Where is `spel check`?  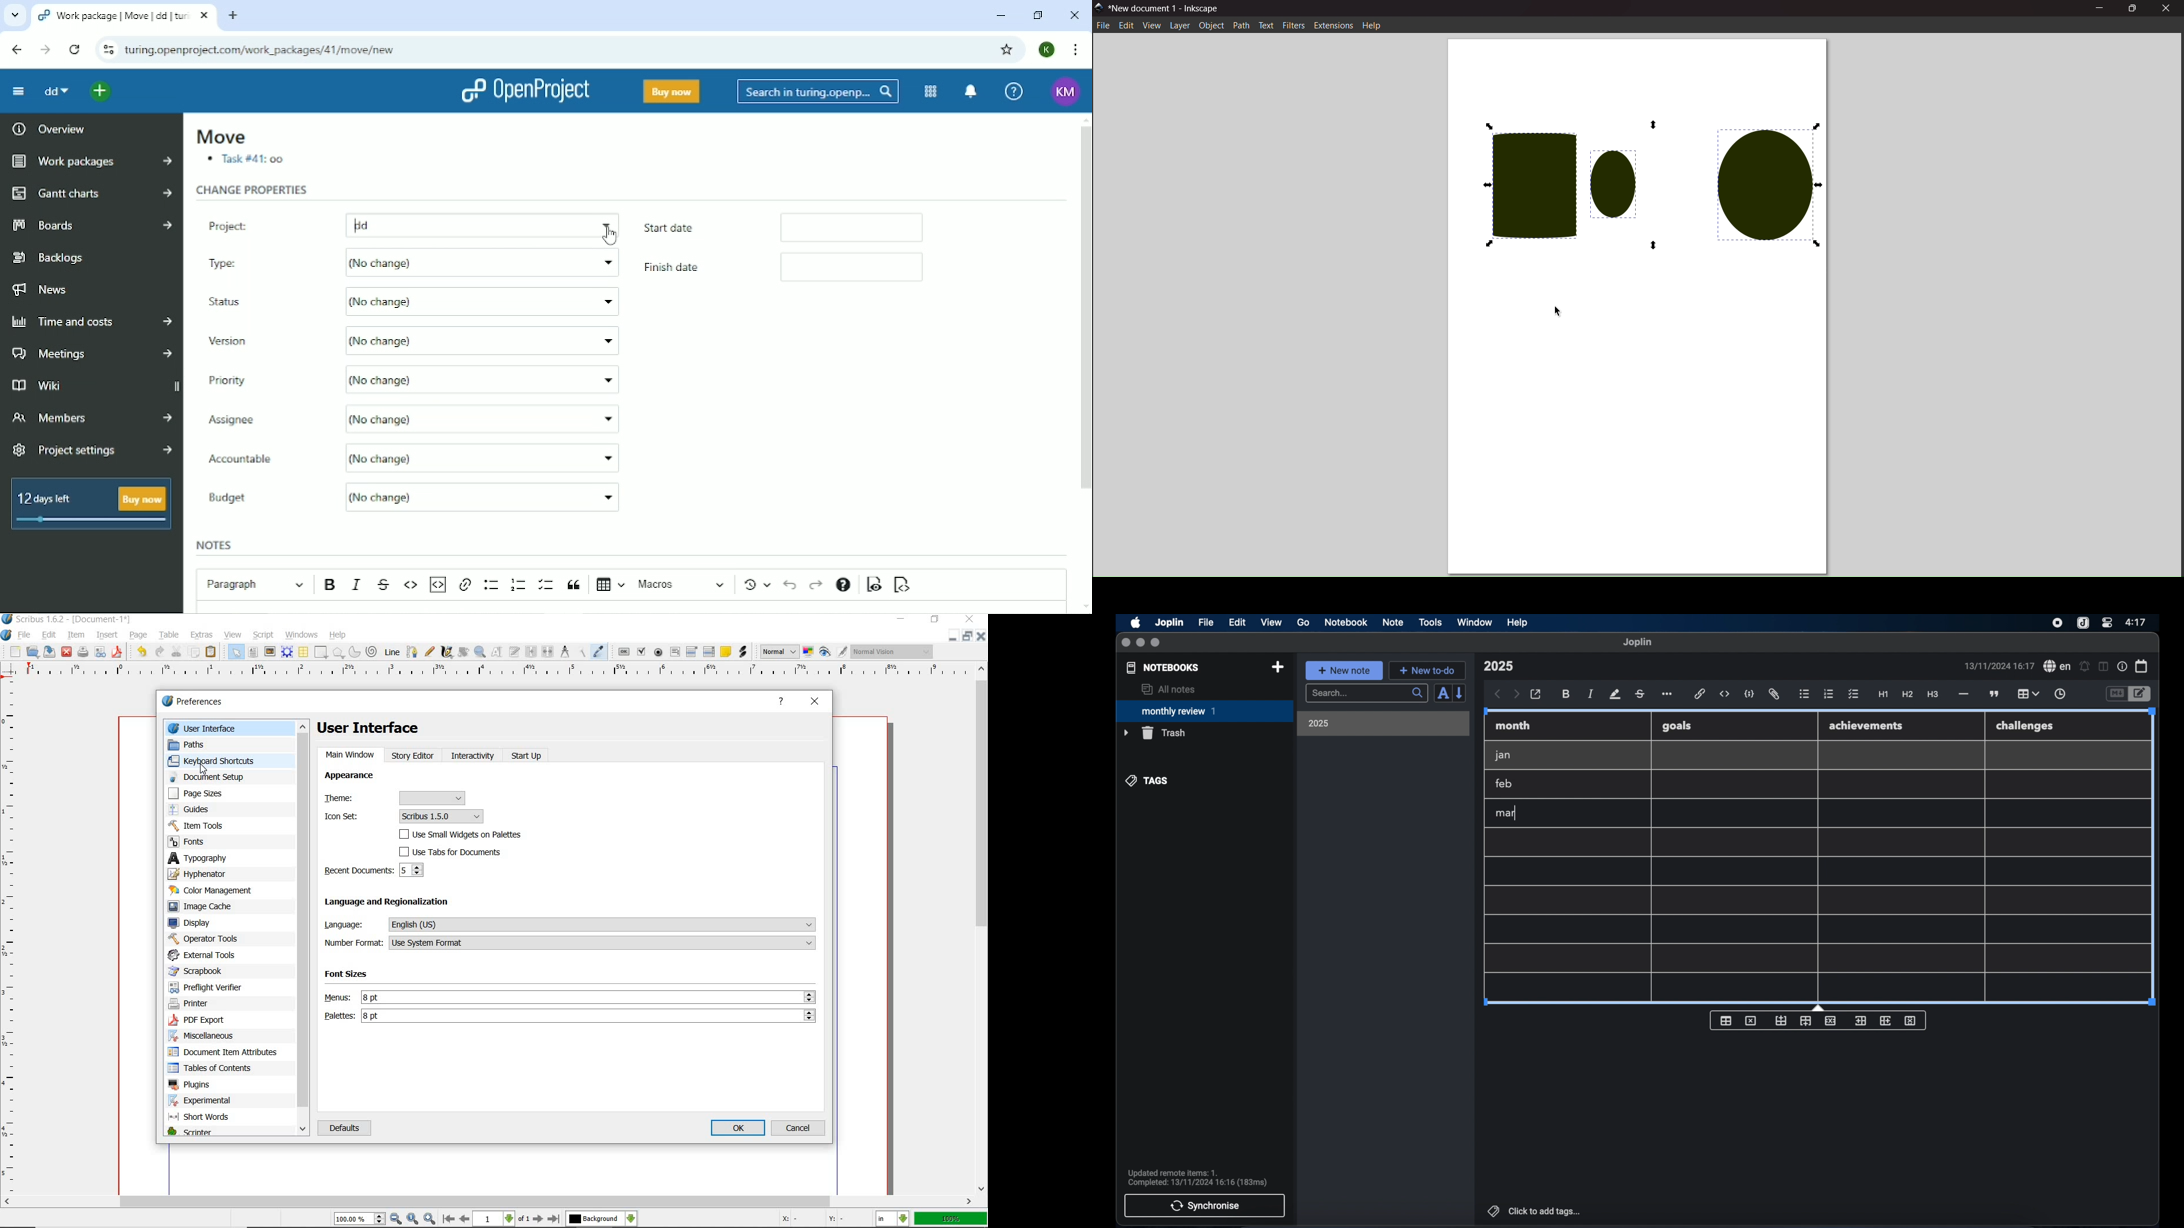
spel check is located at coordinates (2058, 666).